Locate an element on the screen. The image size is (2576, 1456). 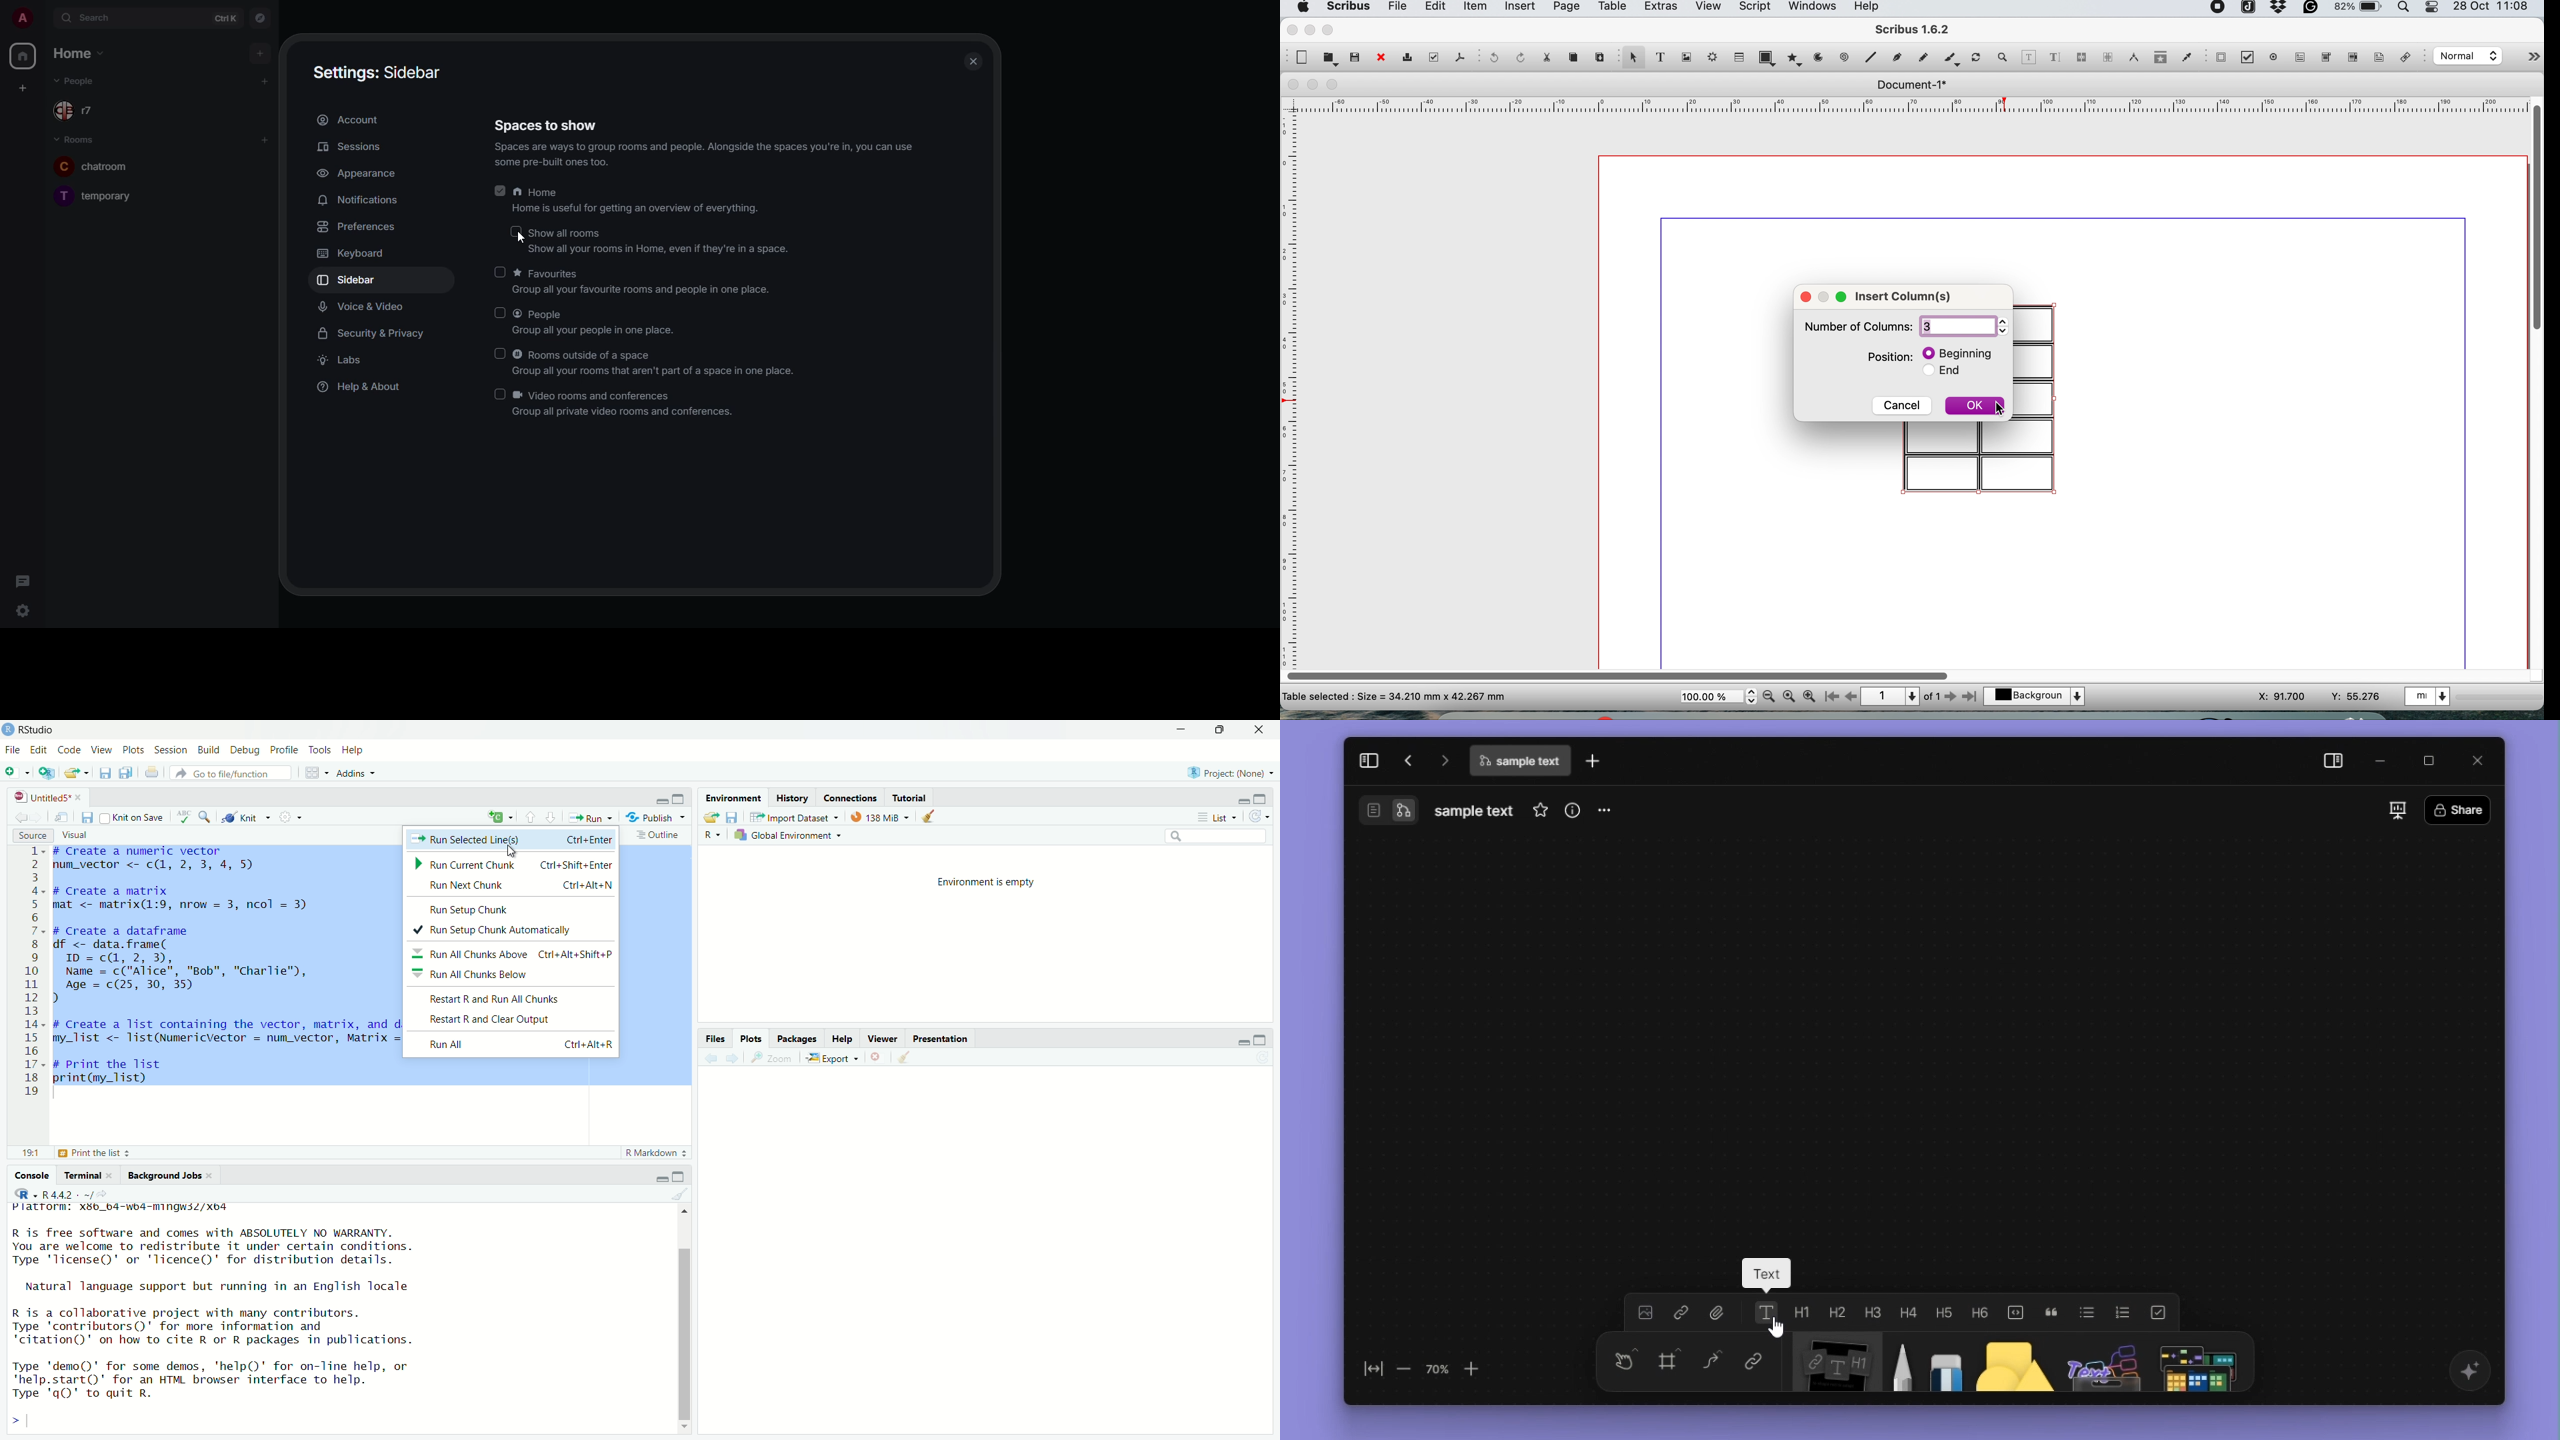
clear is located at coordinates (931, 817).